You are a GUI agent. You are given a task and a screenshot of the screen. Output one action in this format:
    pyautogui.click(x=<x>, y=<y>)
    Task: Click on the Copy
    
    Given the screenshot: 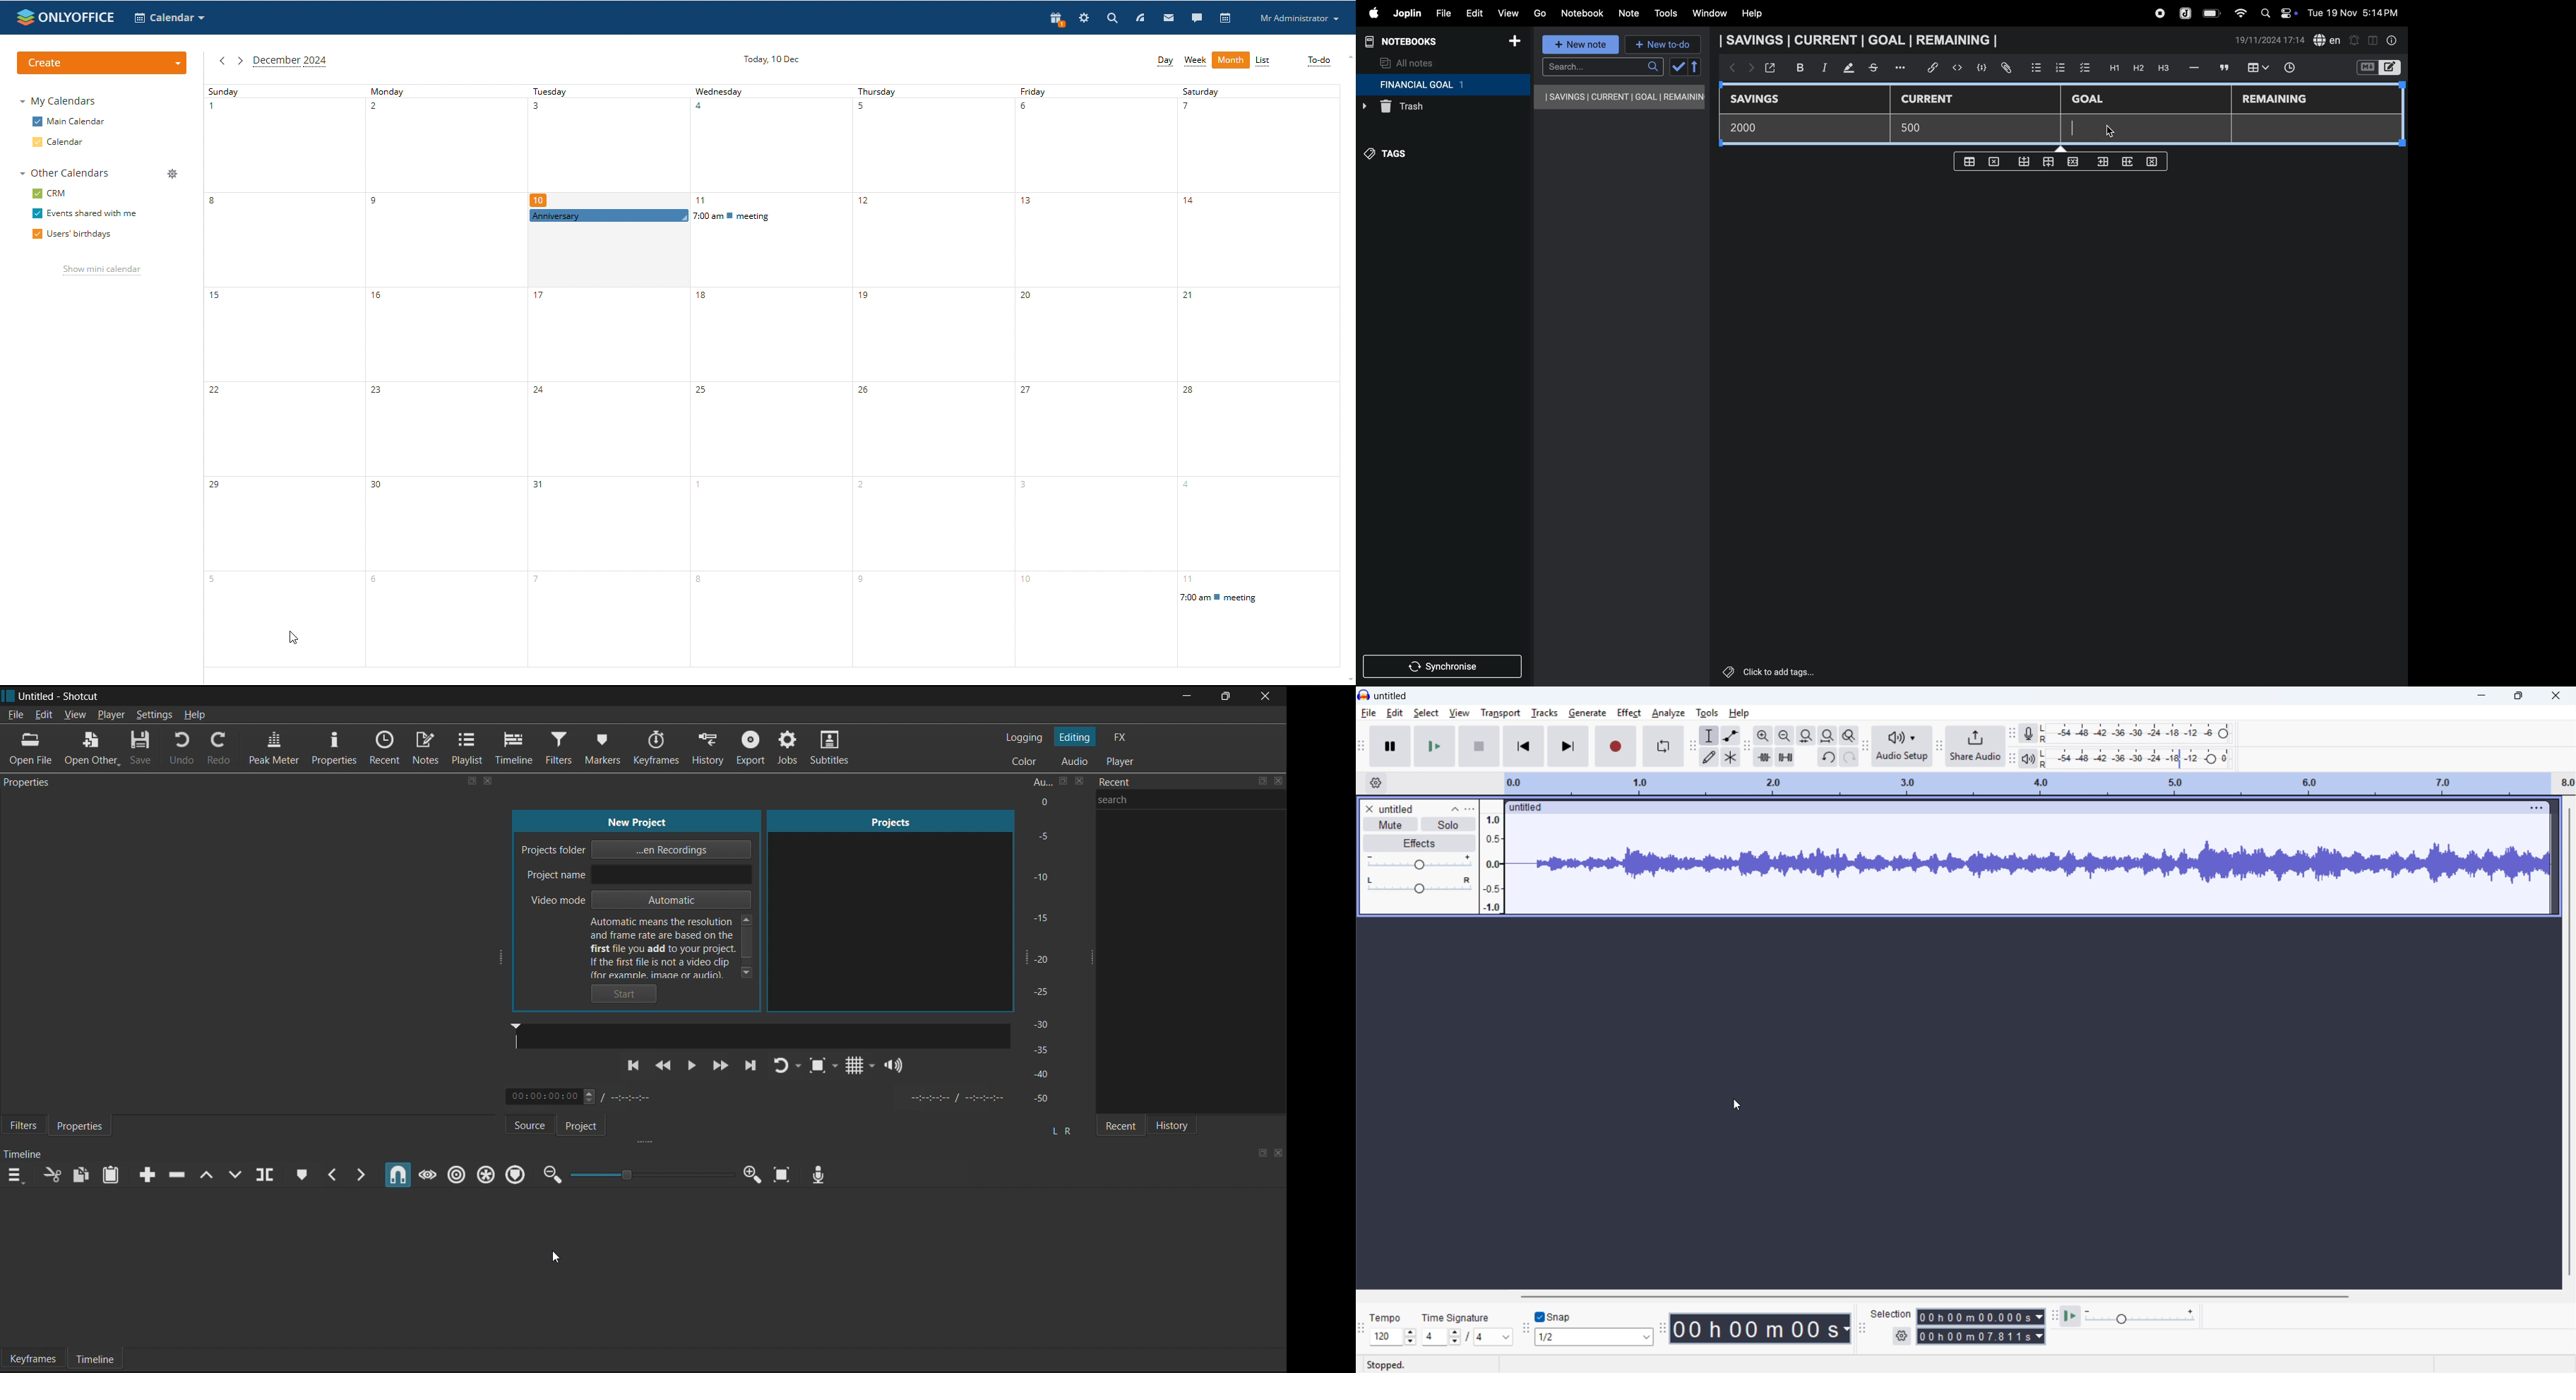 What is the action you would take?
    pyautogui.click(x=81, y=1175)
    